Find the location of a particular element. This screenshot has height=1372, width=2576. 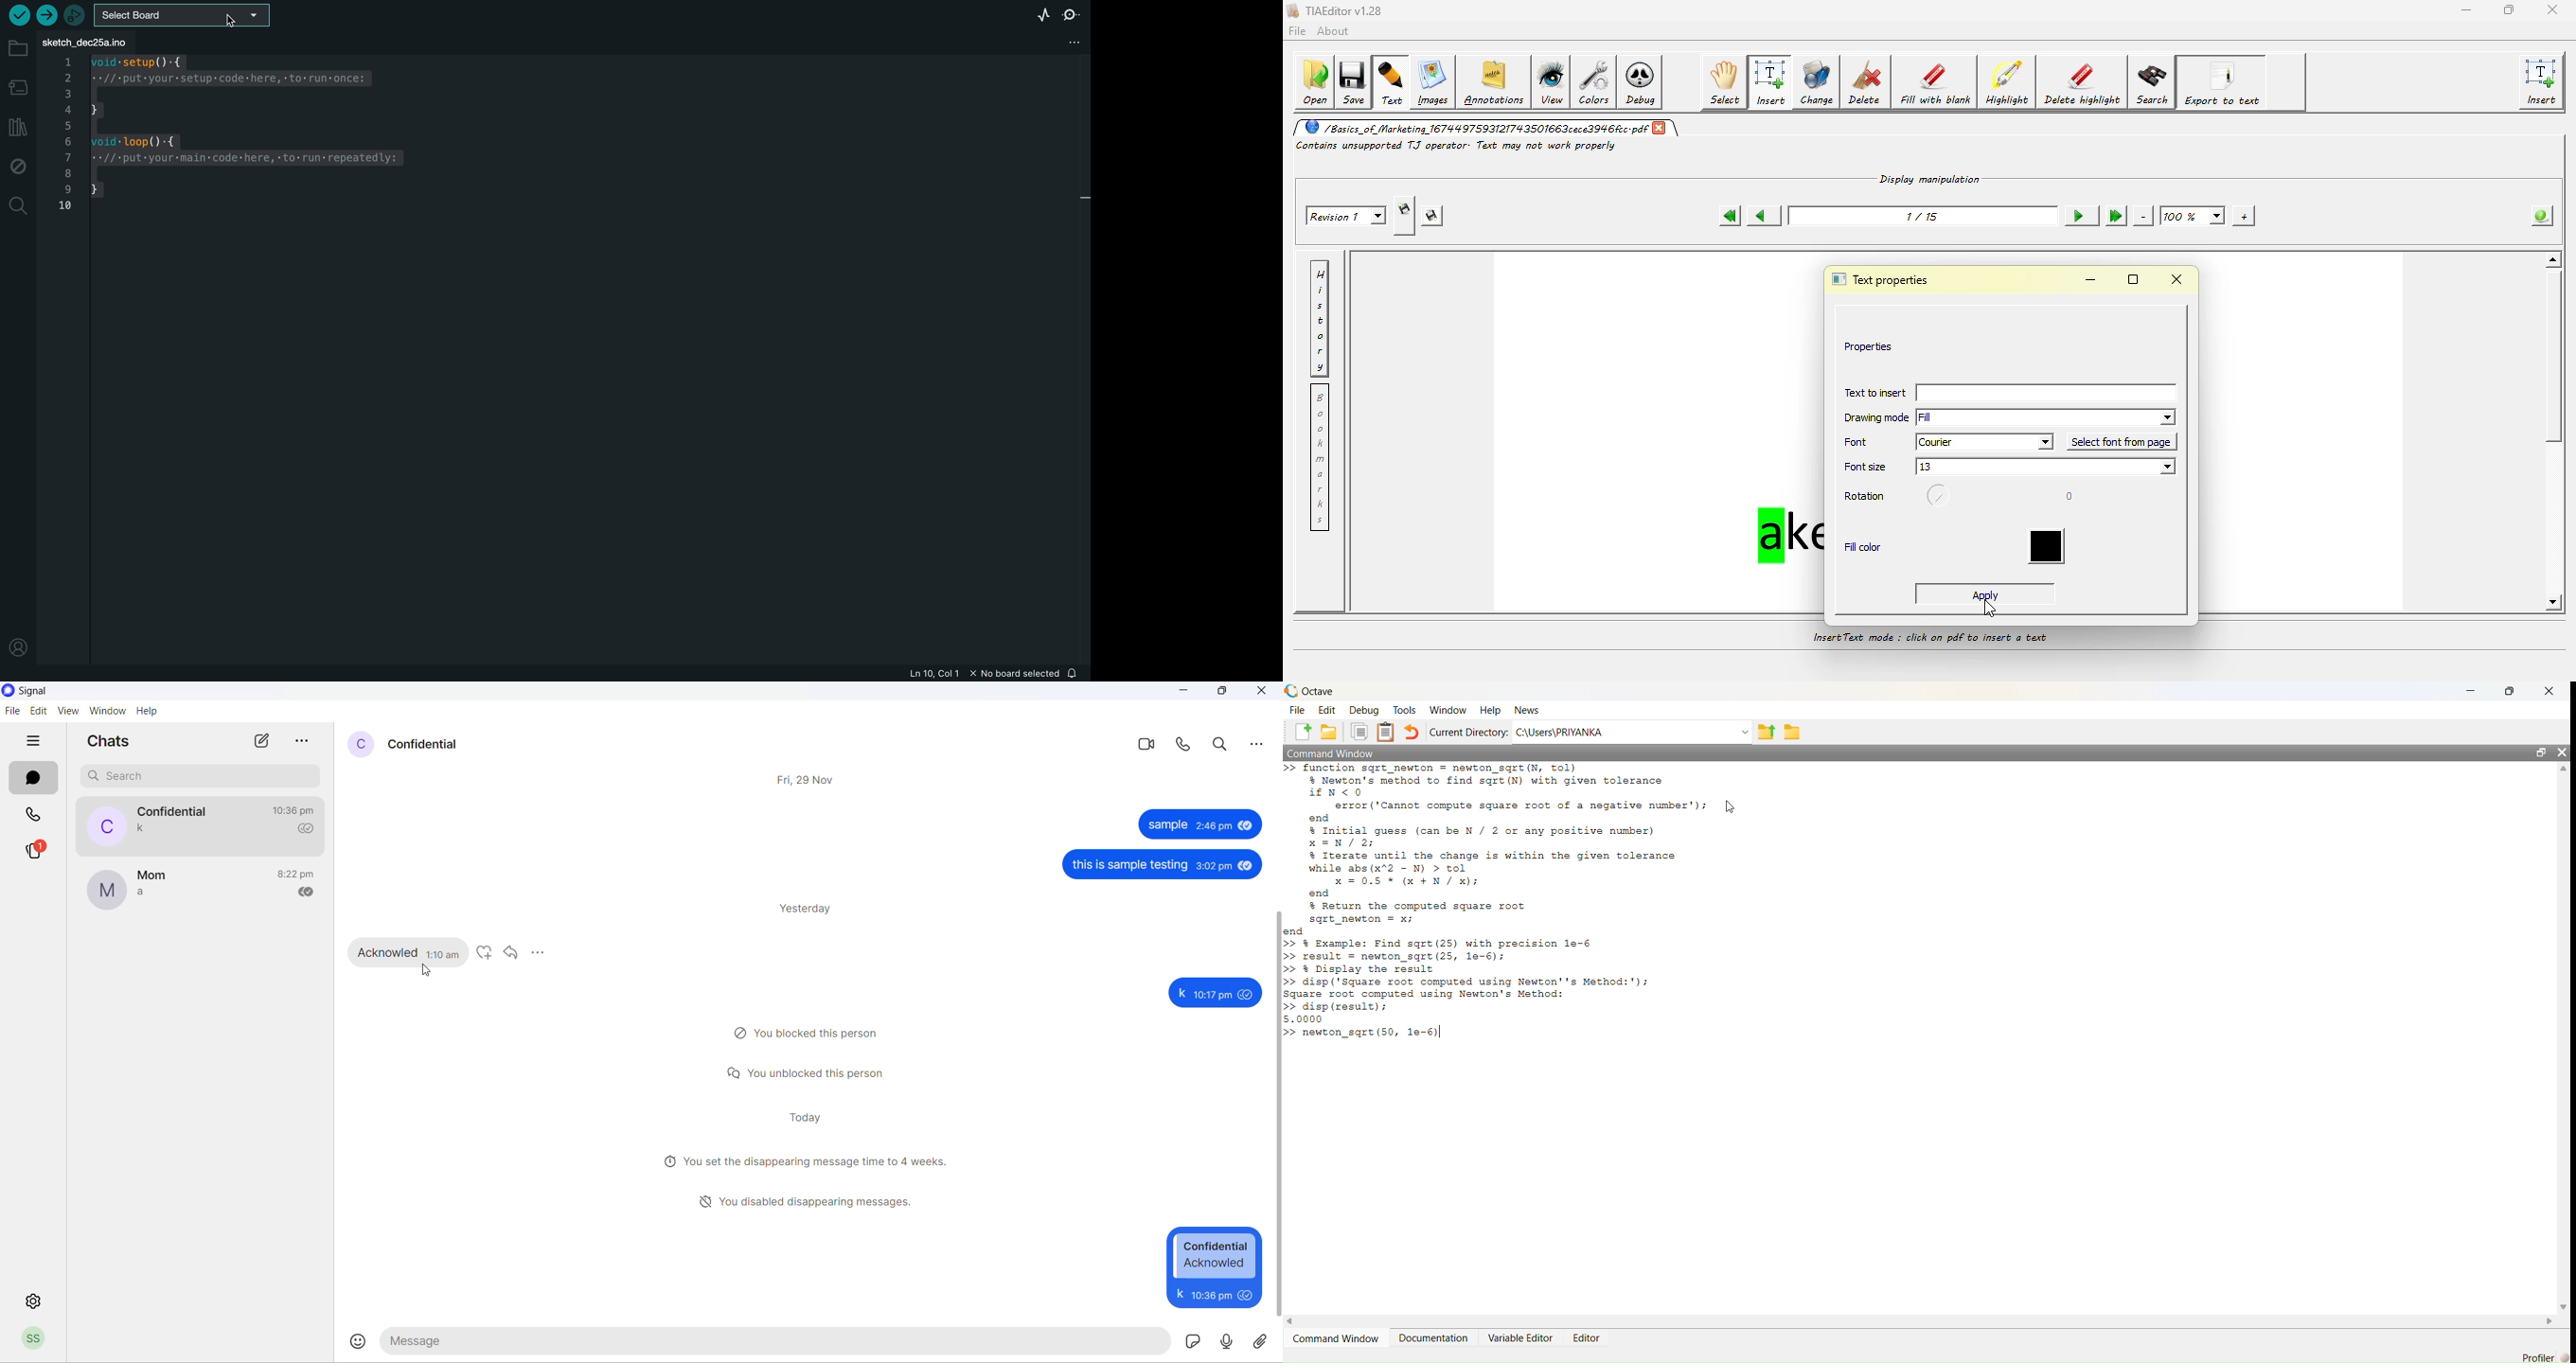

chats is located at coordinates (33, 778).